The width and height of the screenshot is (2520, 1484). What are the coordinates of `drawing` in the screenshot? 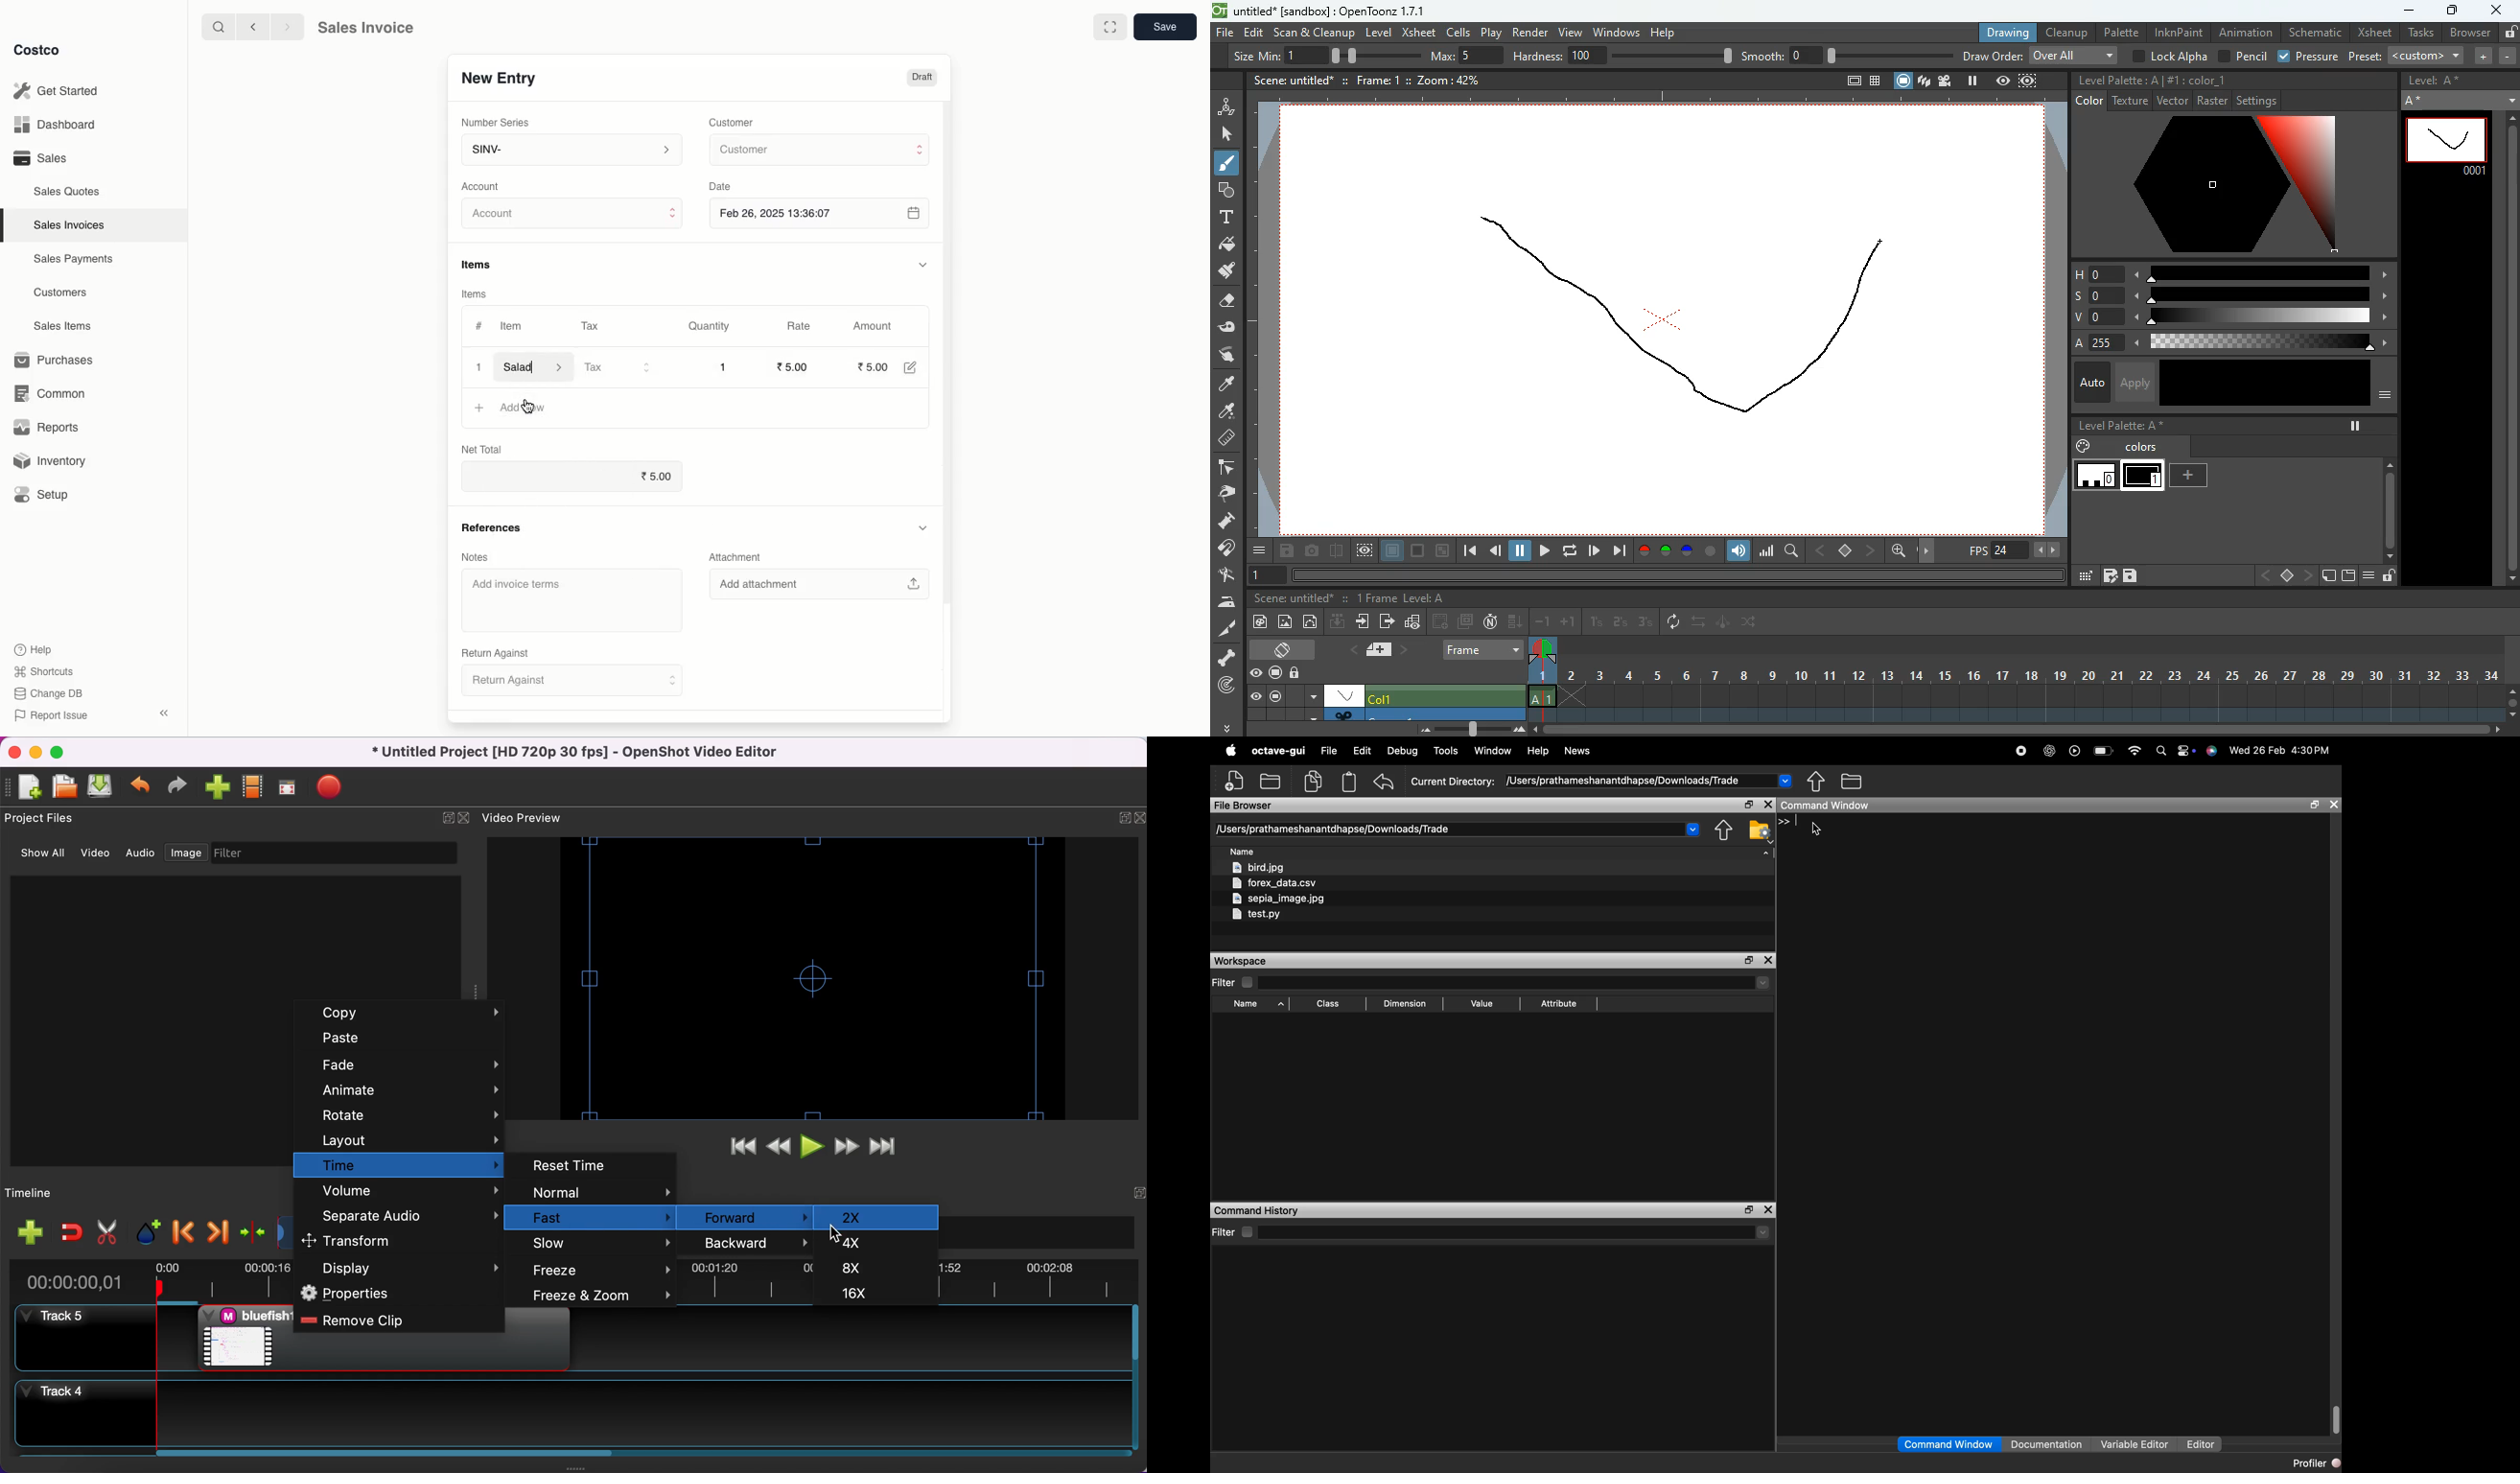 It's located at (2002, 33).